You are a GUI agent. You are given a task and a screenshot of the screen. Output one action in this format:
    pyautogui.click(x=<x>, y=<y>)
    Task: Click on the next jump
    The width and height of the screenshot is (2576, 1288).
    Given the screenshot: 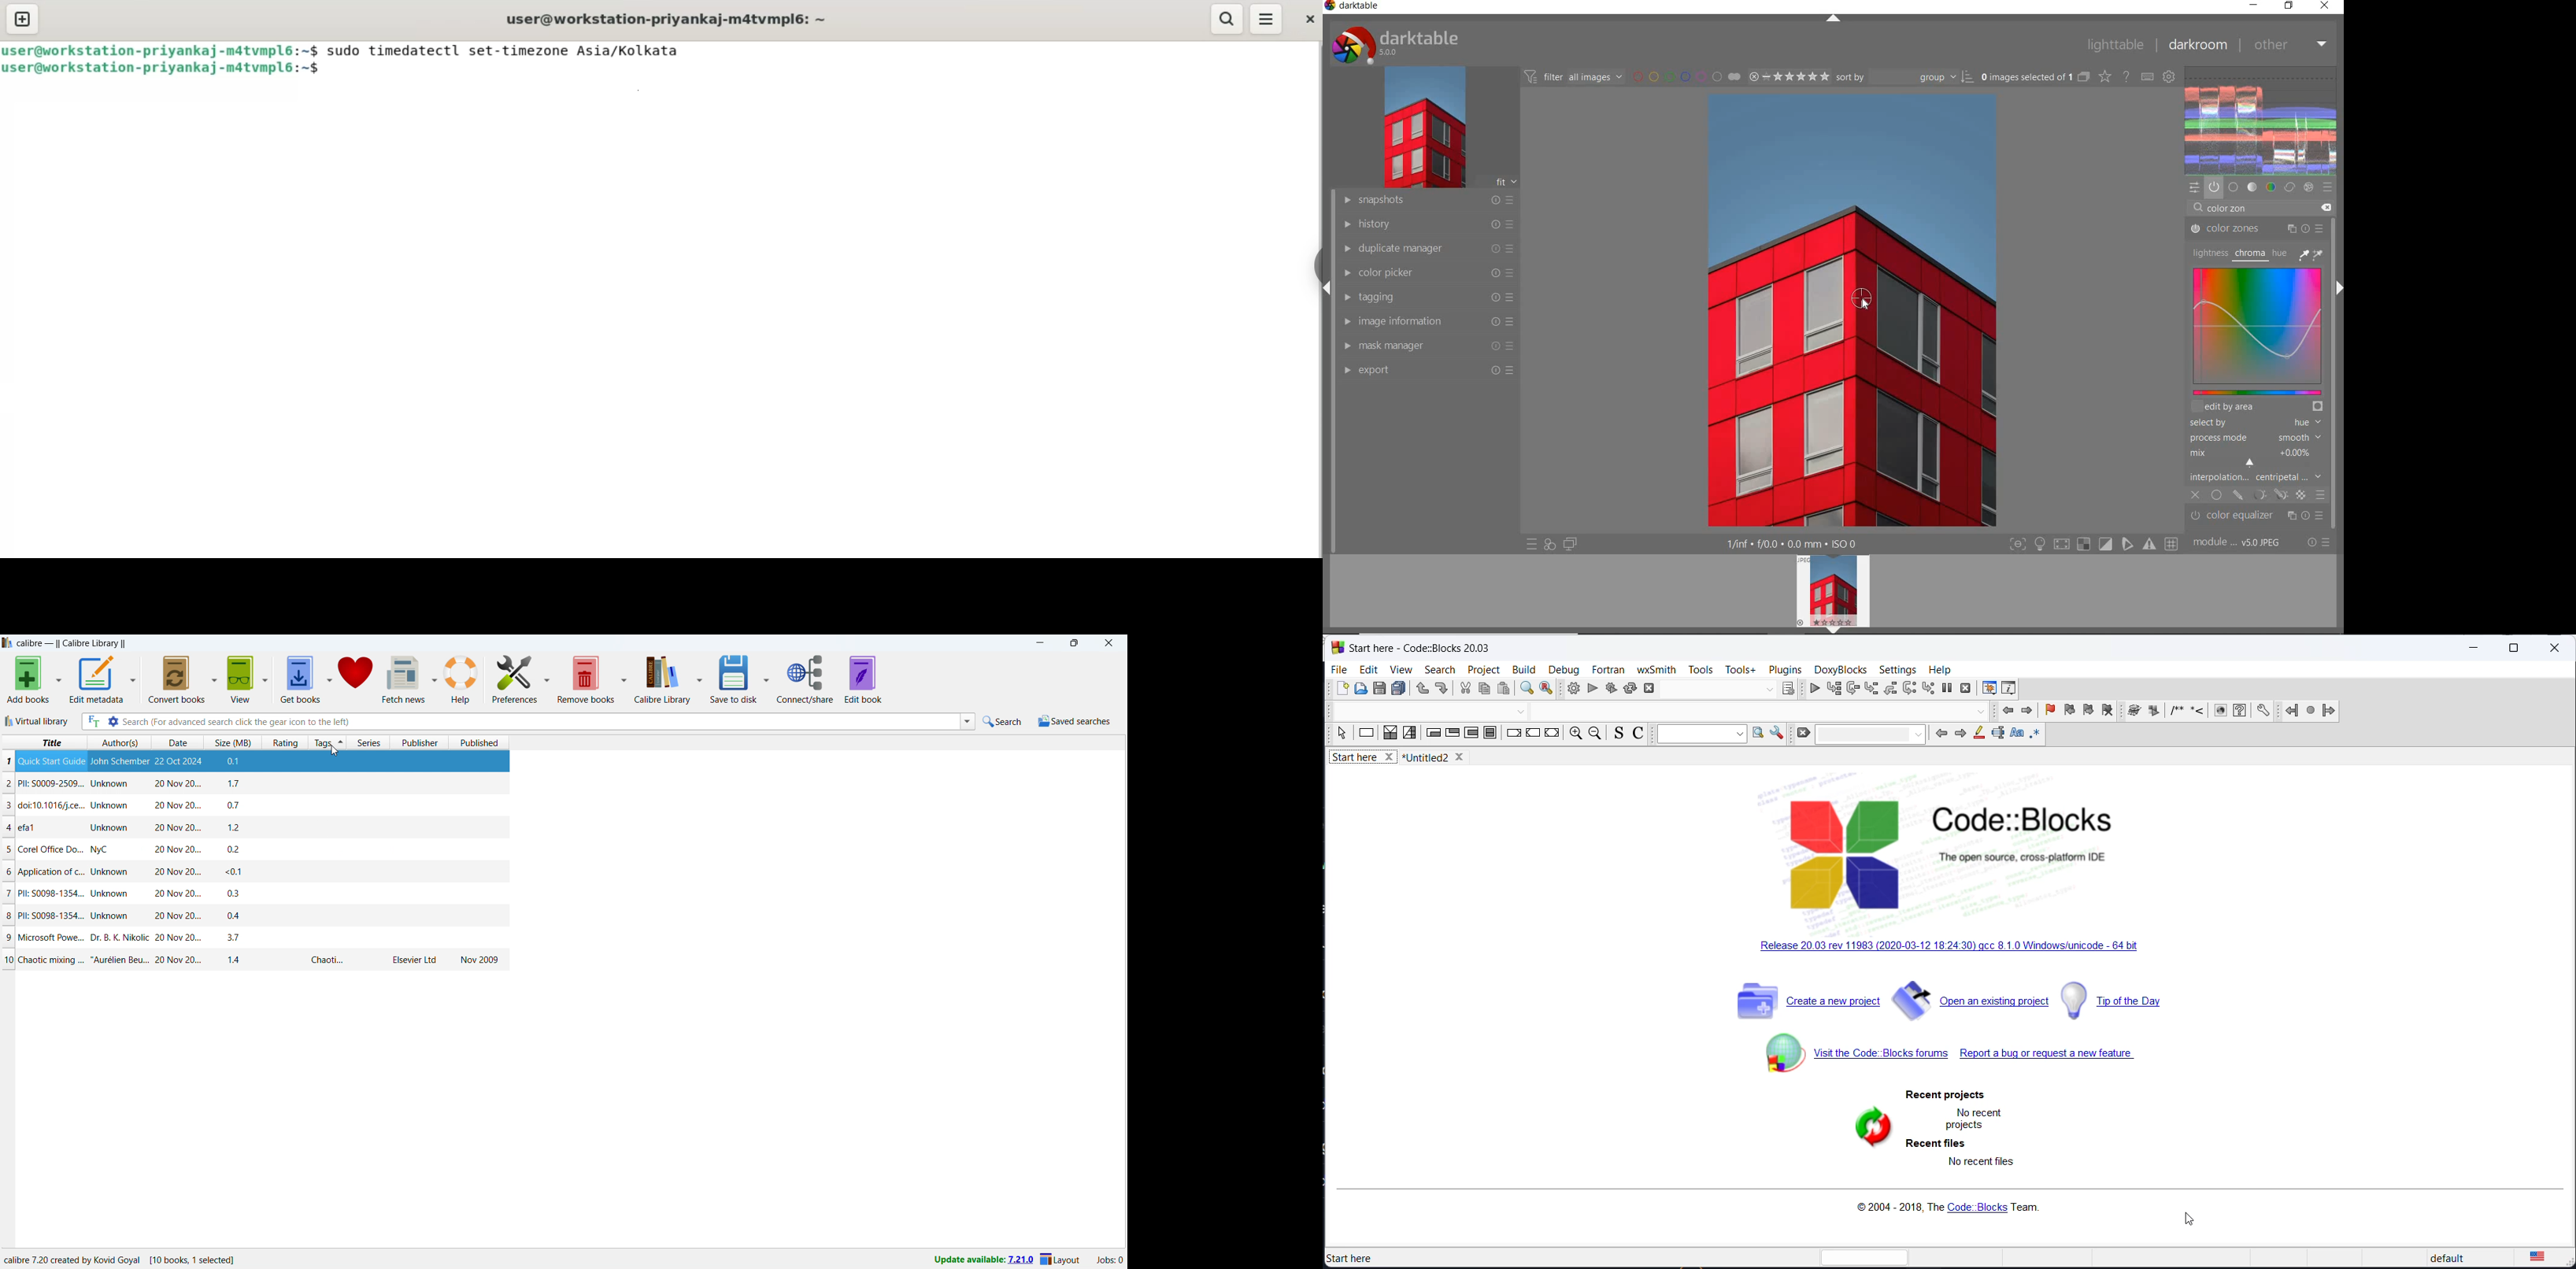 What is the action you would take?
    pyautogui.click(x=2309, y=712)
    